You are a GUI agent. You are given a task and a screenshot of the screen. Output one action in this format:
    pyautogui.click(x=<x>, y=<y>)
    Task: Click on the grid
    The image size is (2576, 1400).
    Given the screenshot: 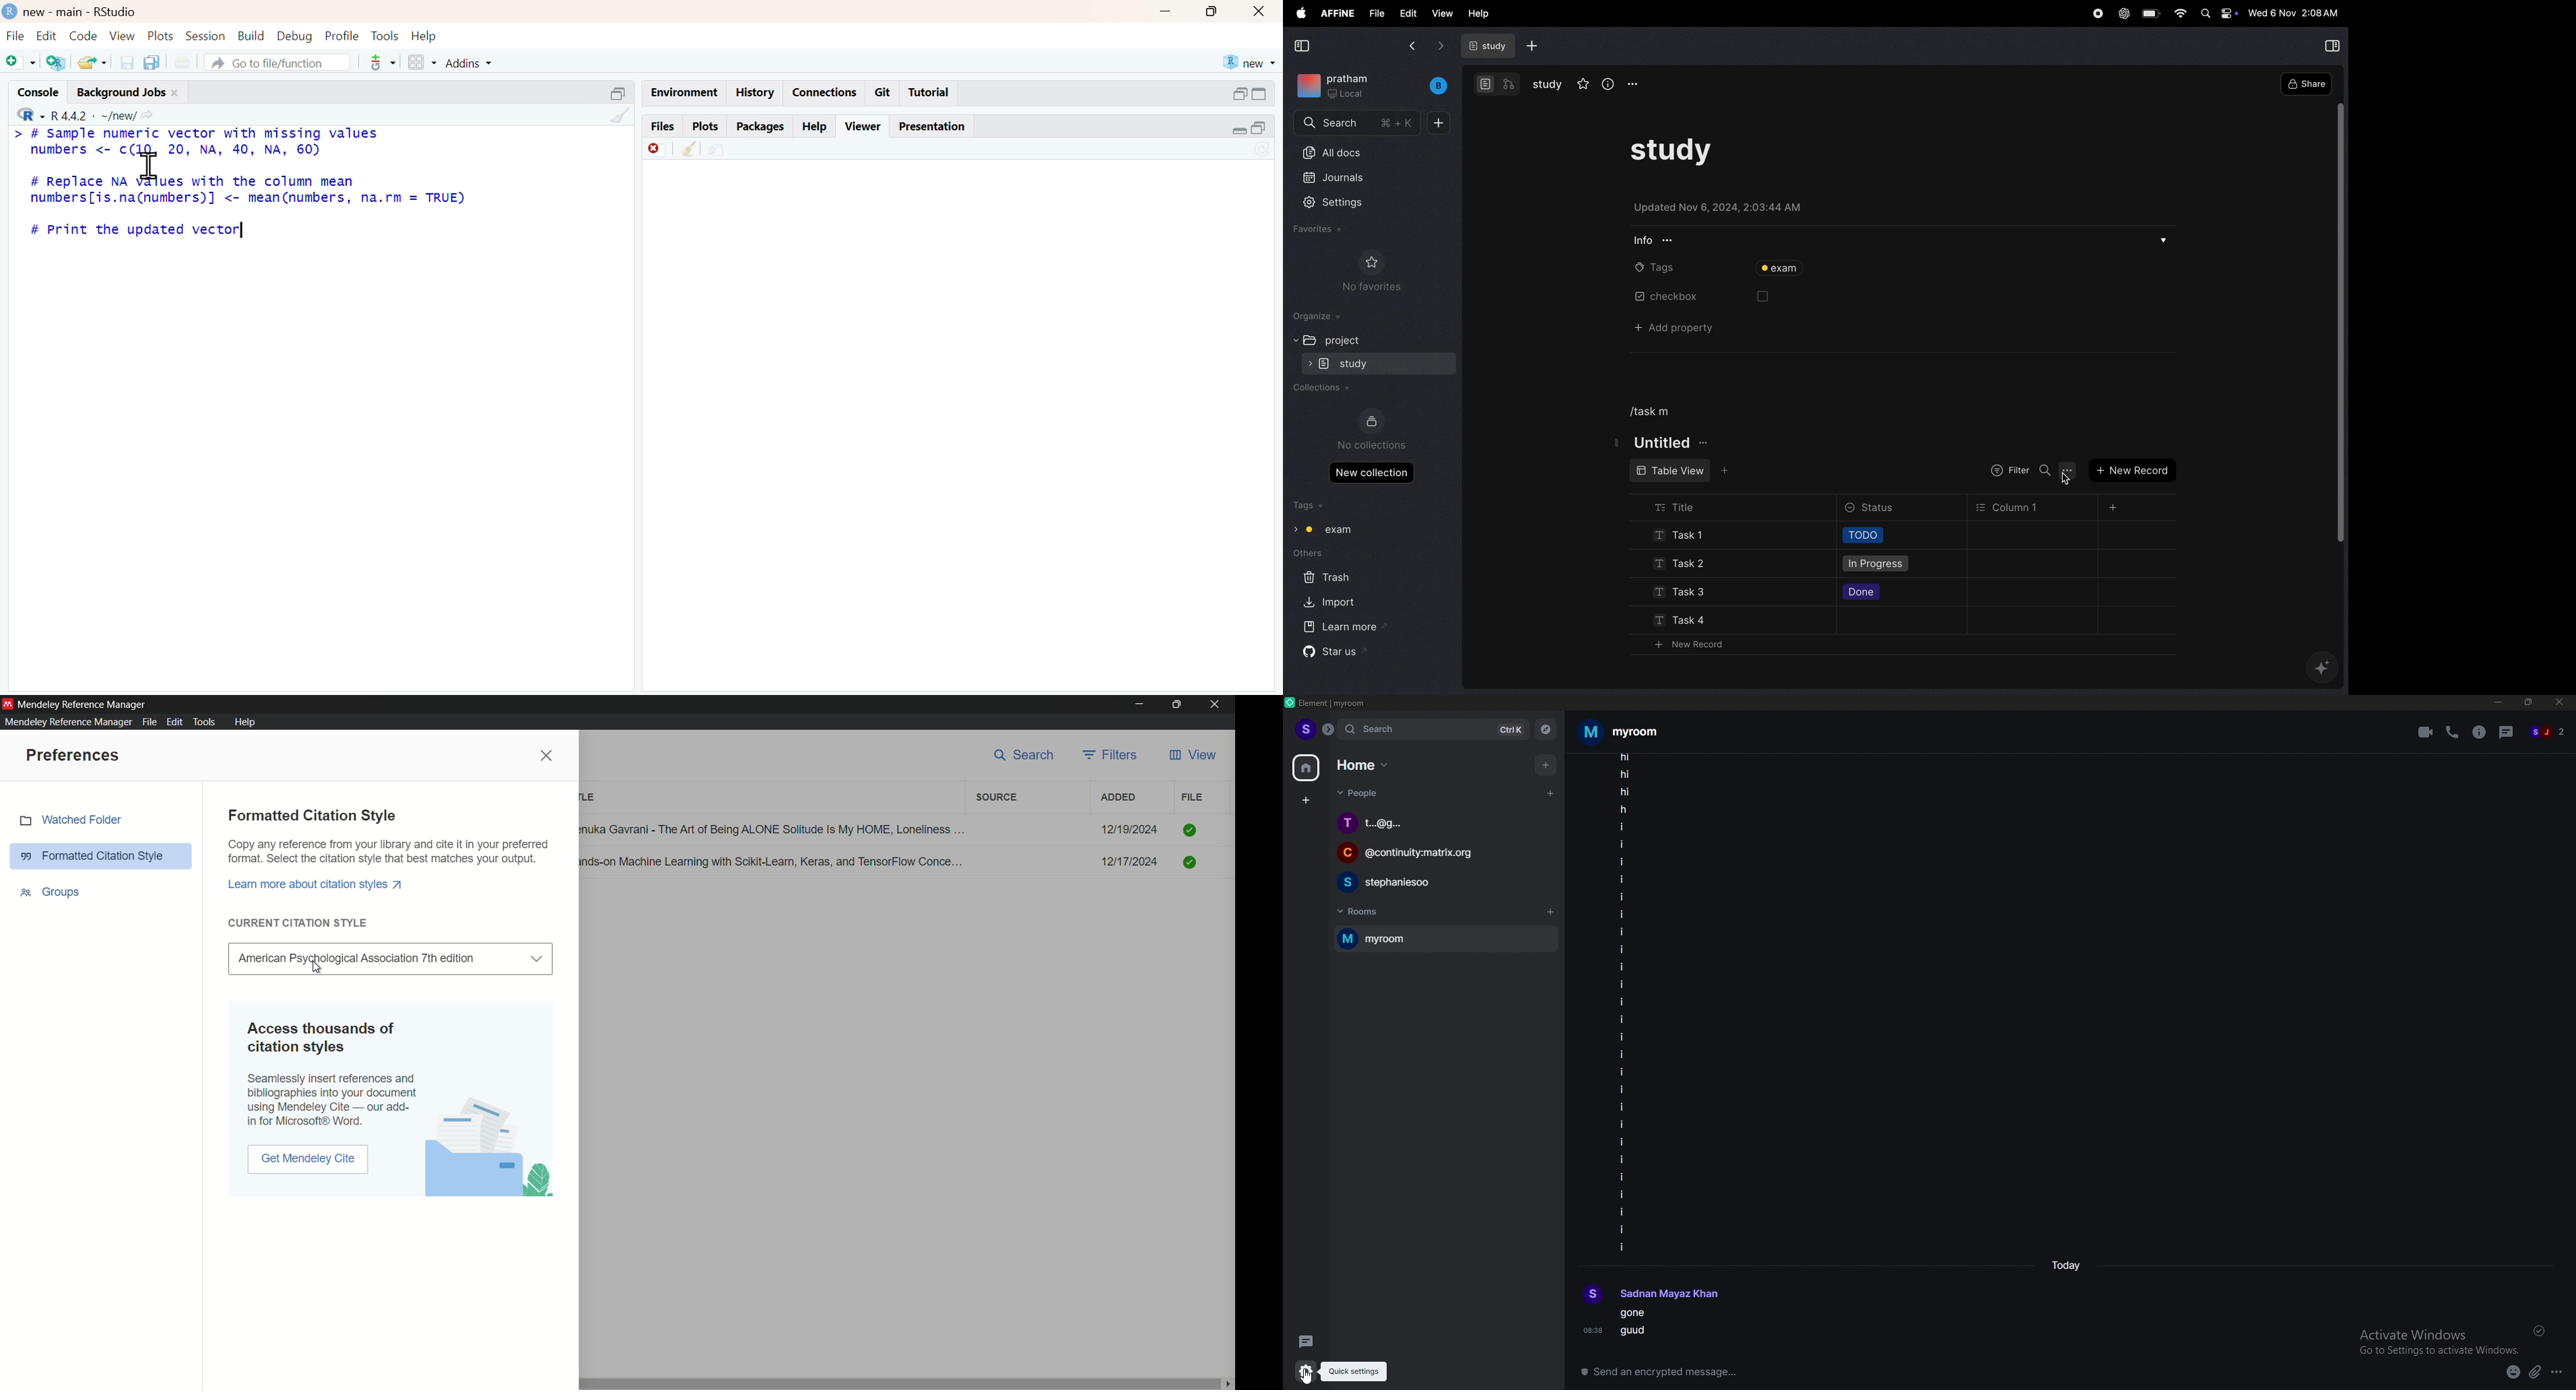 What is the action you would take?
    pyautogui.click(x=424, y=61)
    